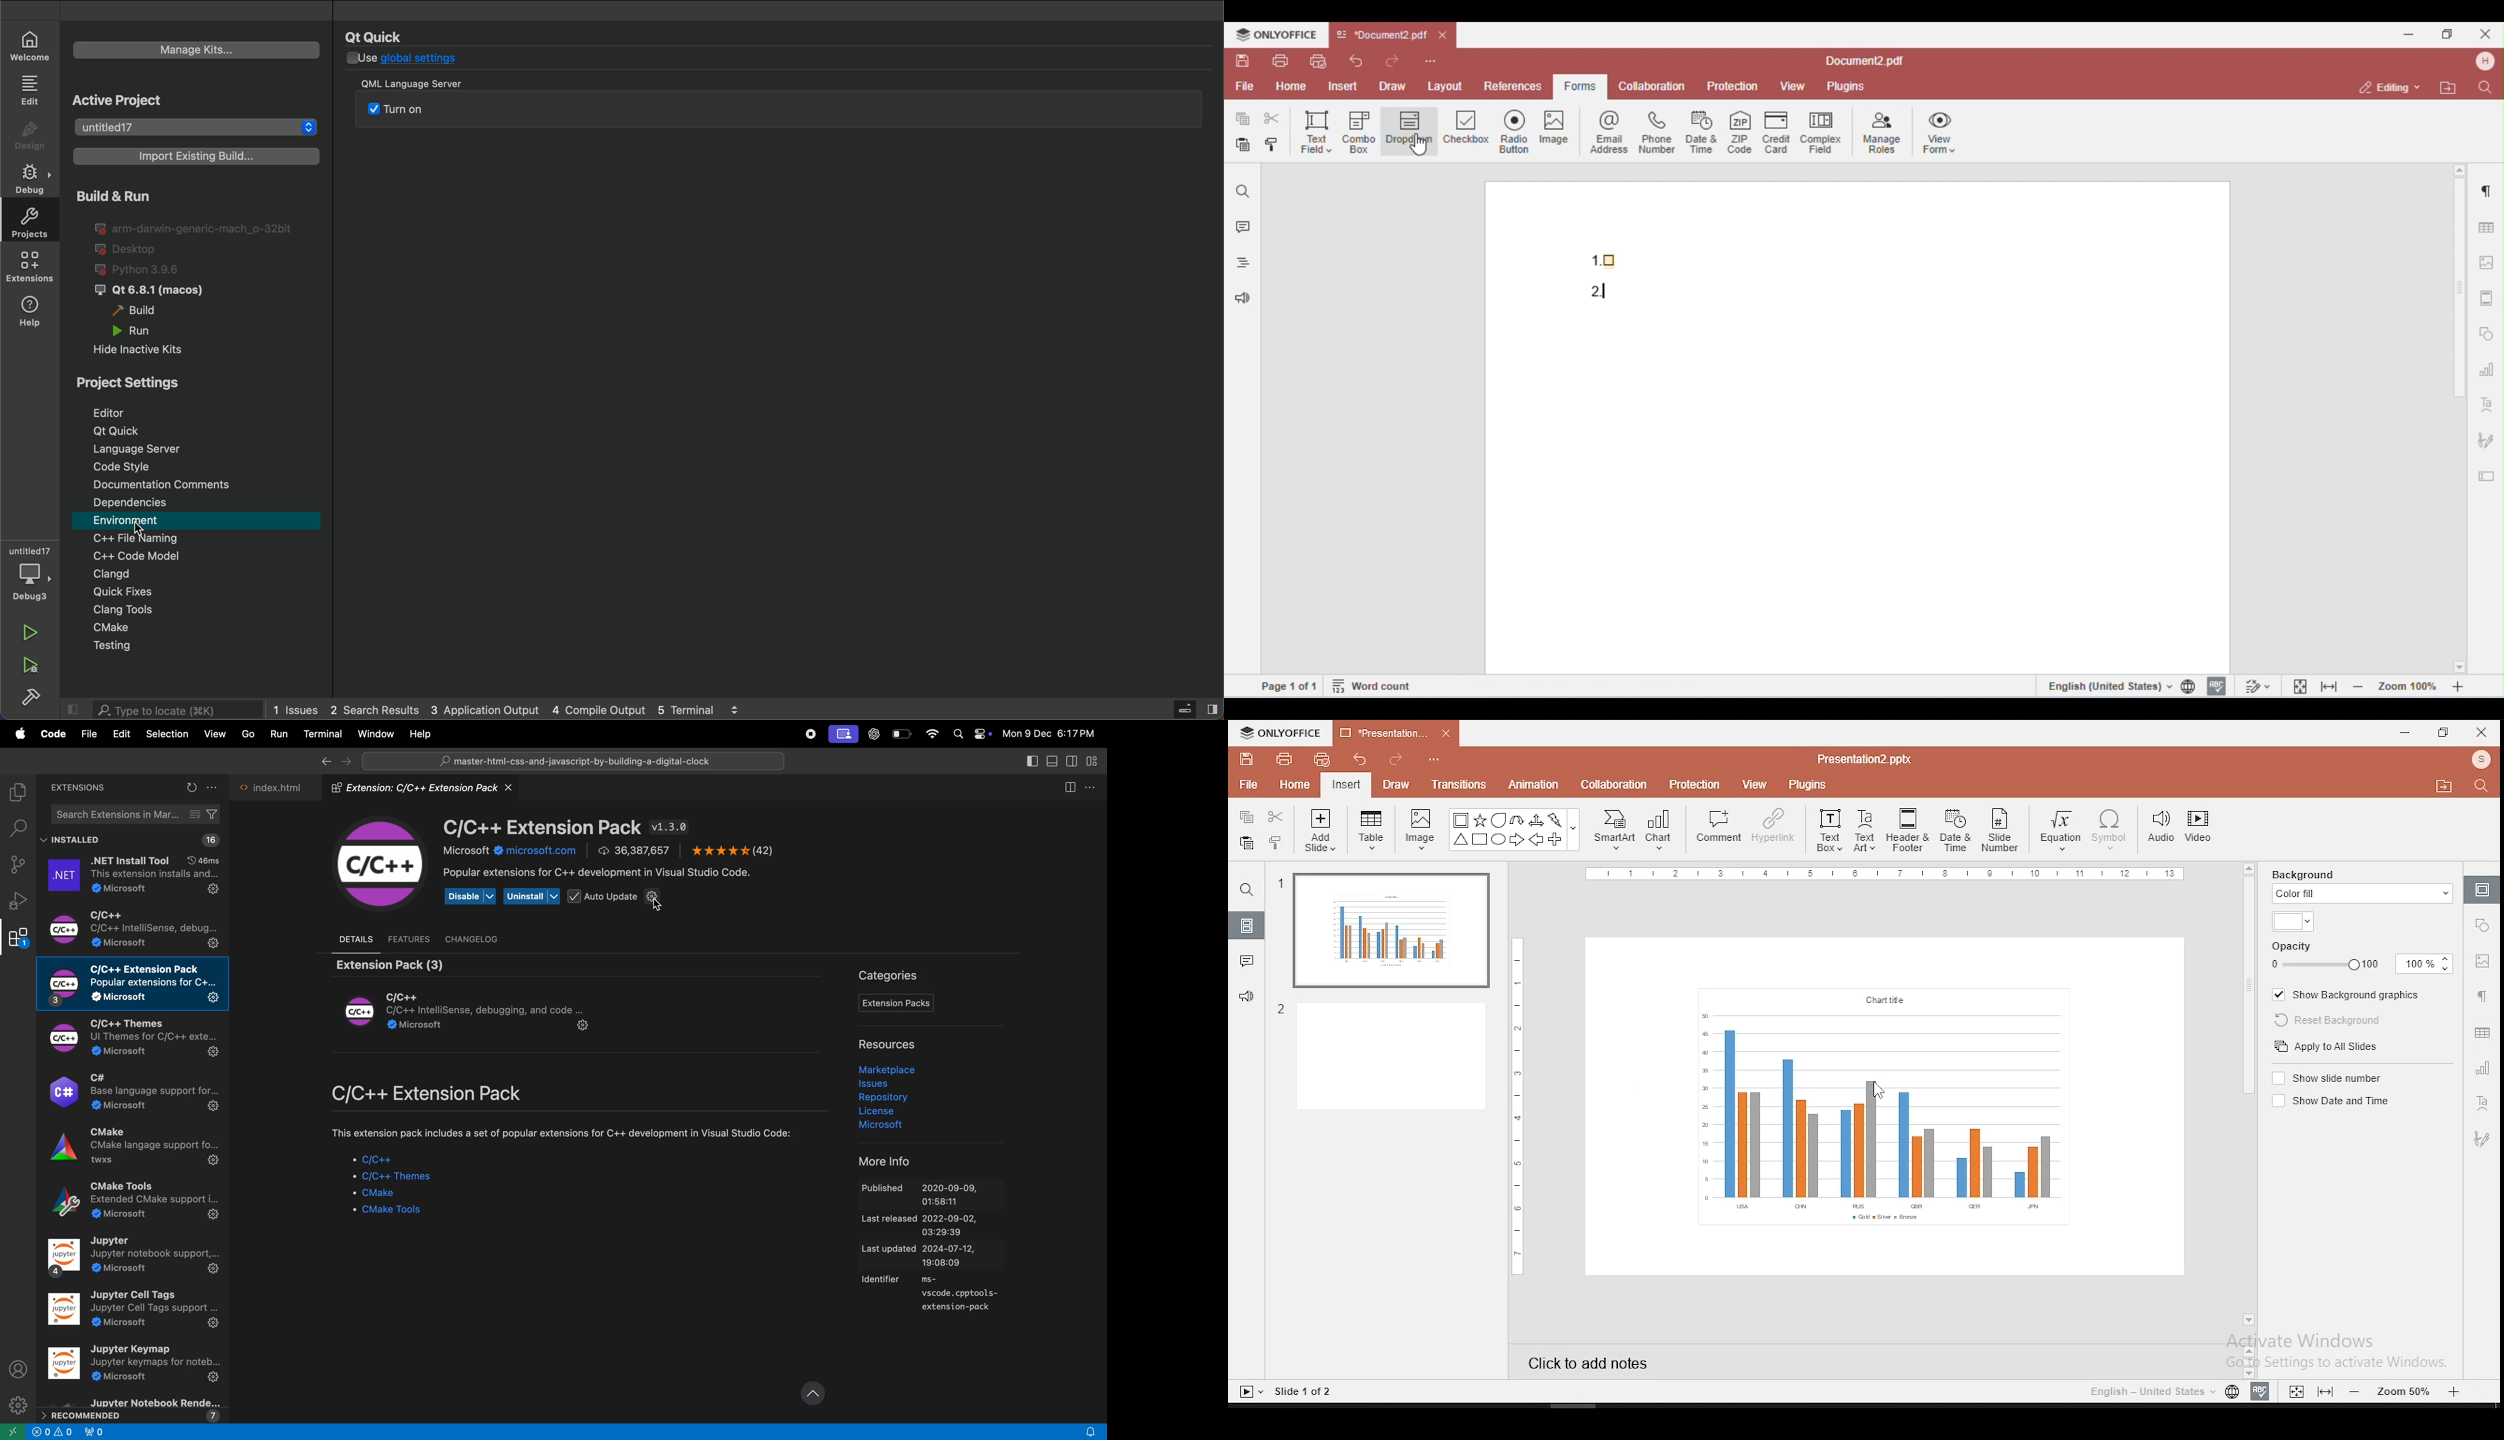 Image resolution: width=2520 pixels, height=1456 pixels. What do you see at coordinates (1459, 786) in the screenshot?
I see `transitions` at bounding box center [1459, 786].